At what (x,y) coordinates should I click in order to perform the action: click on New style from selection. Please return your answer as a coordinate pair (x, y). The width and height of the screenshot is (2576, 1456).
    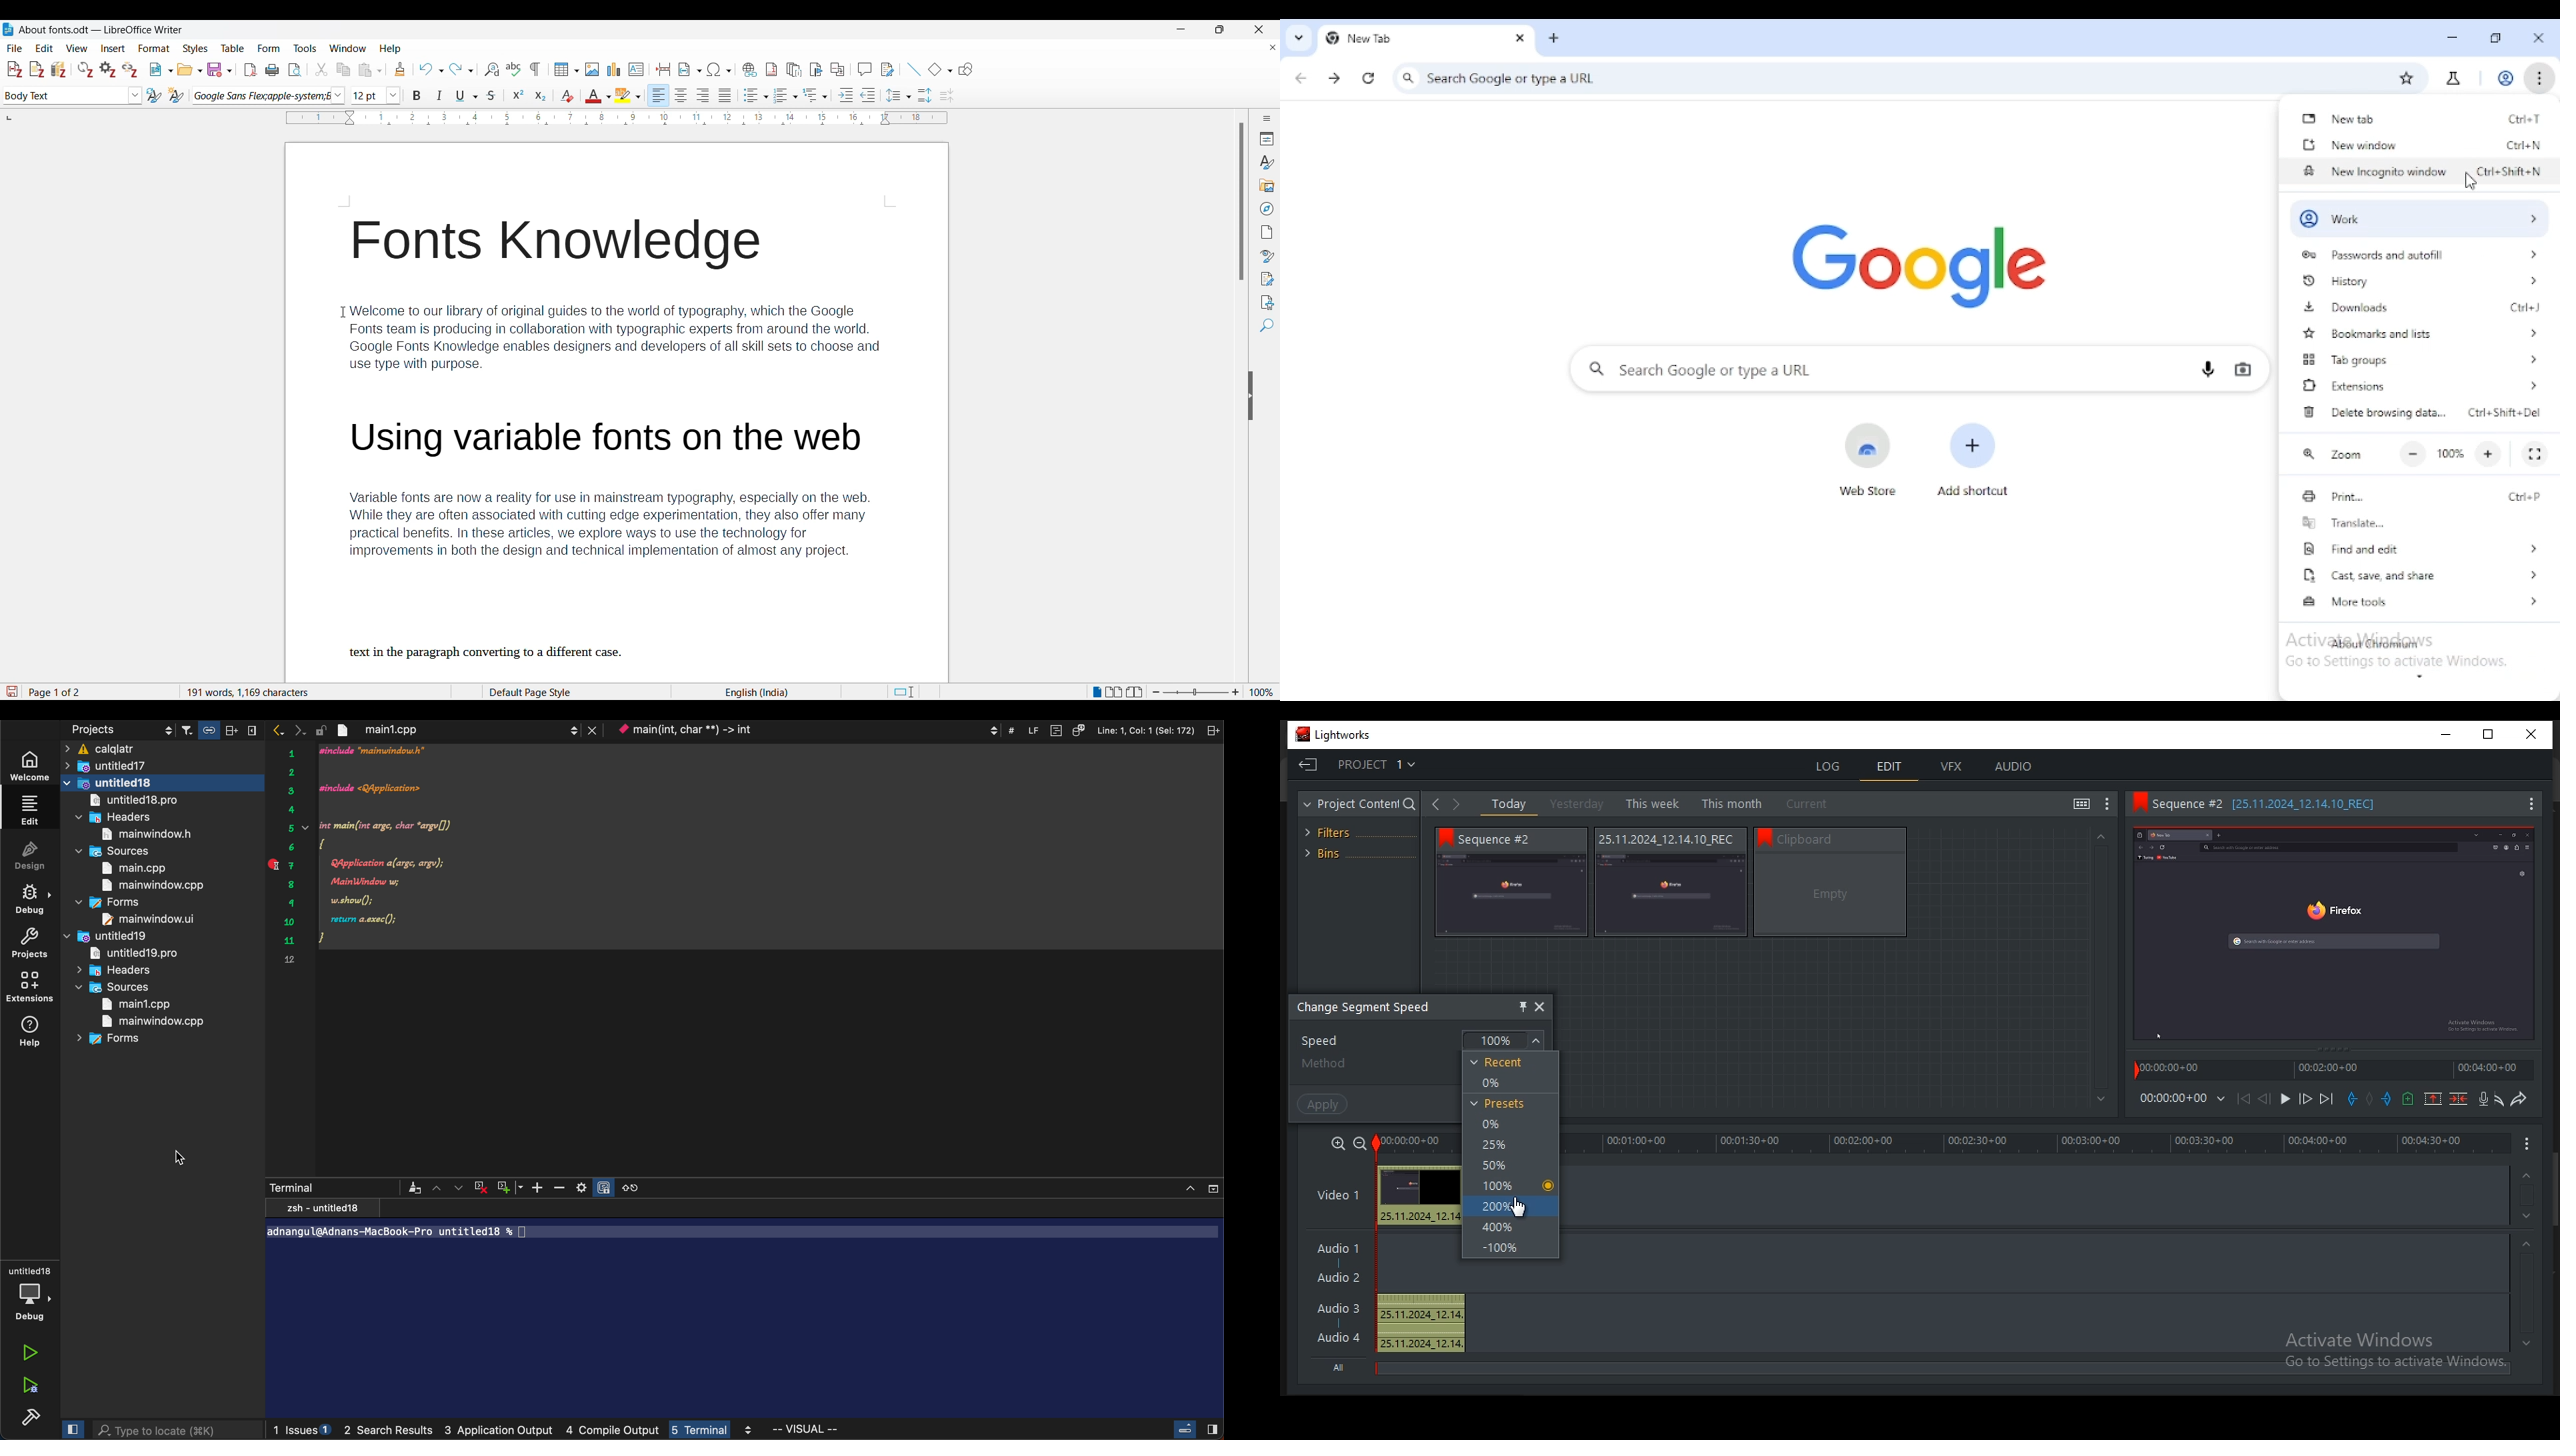
    Looking at the image, I should click on (176, 95).